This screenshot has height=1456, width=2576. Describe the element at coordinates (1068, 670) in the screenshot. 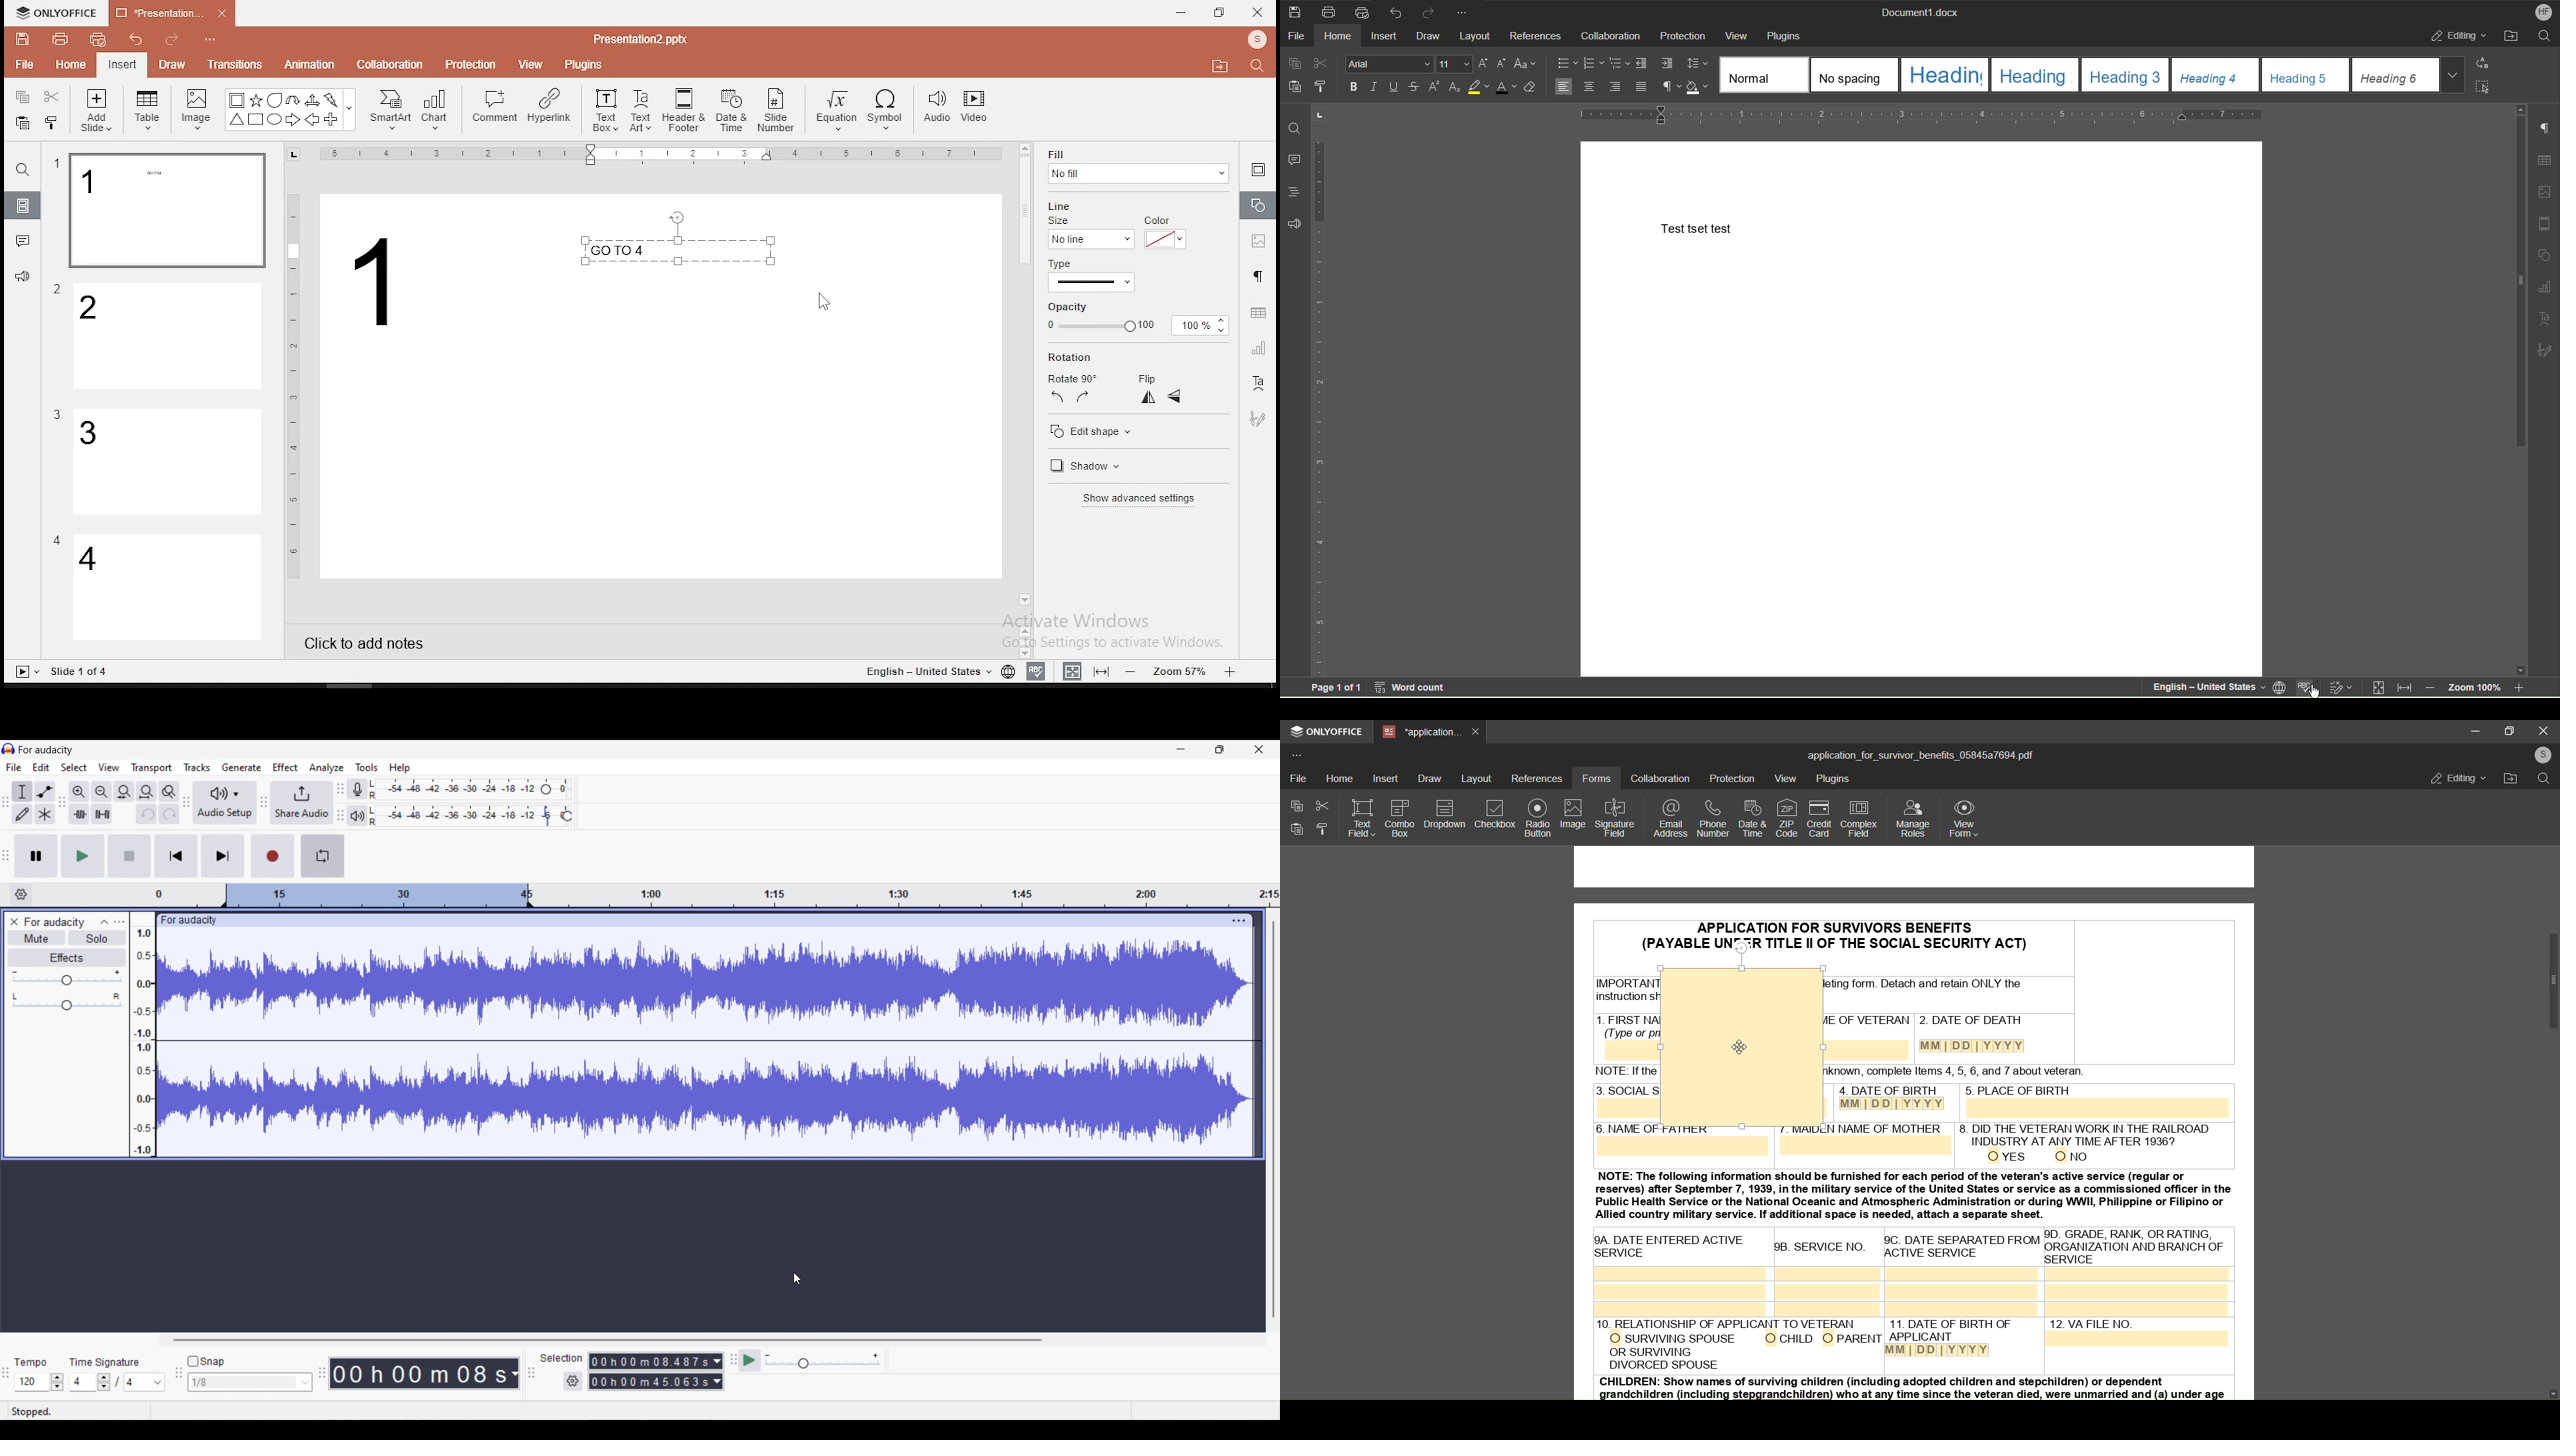

I see `fit to width` at that location.